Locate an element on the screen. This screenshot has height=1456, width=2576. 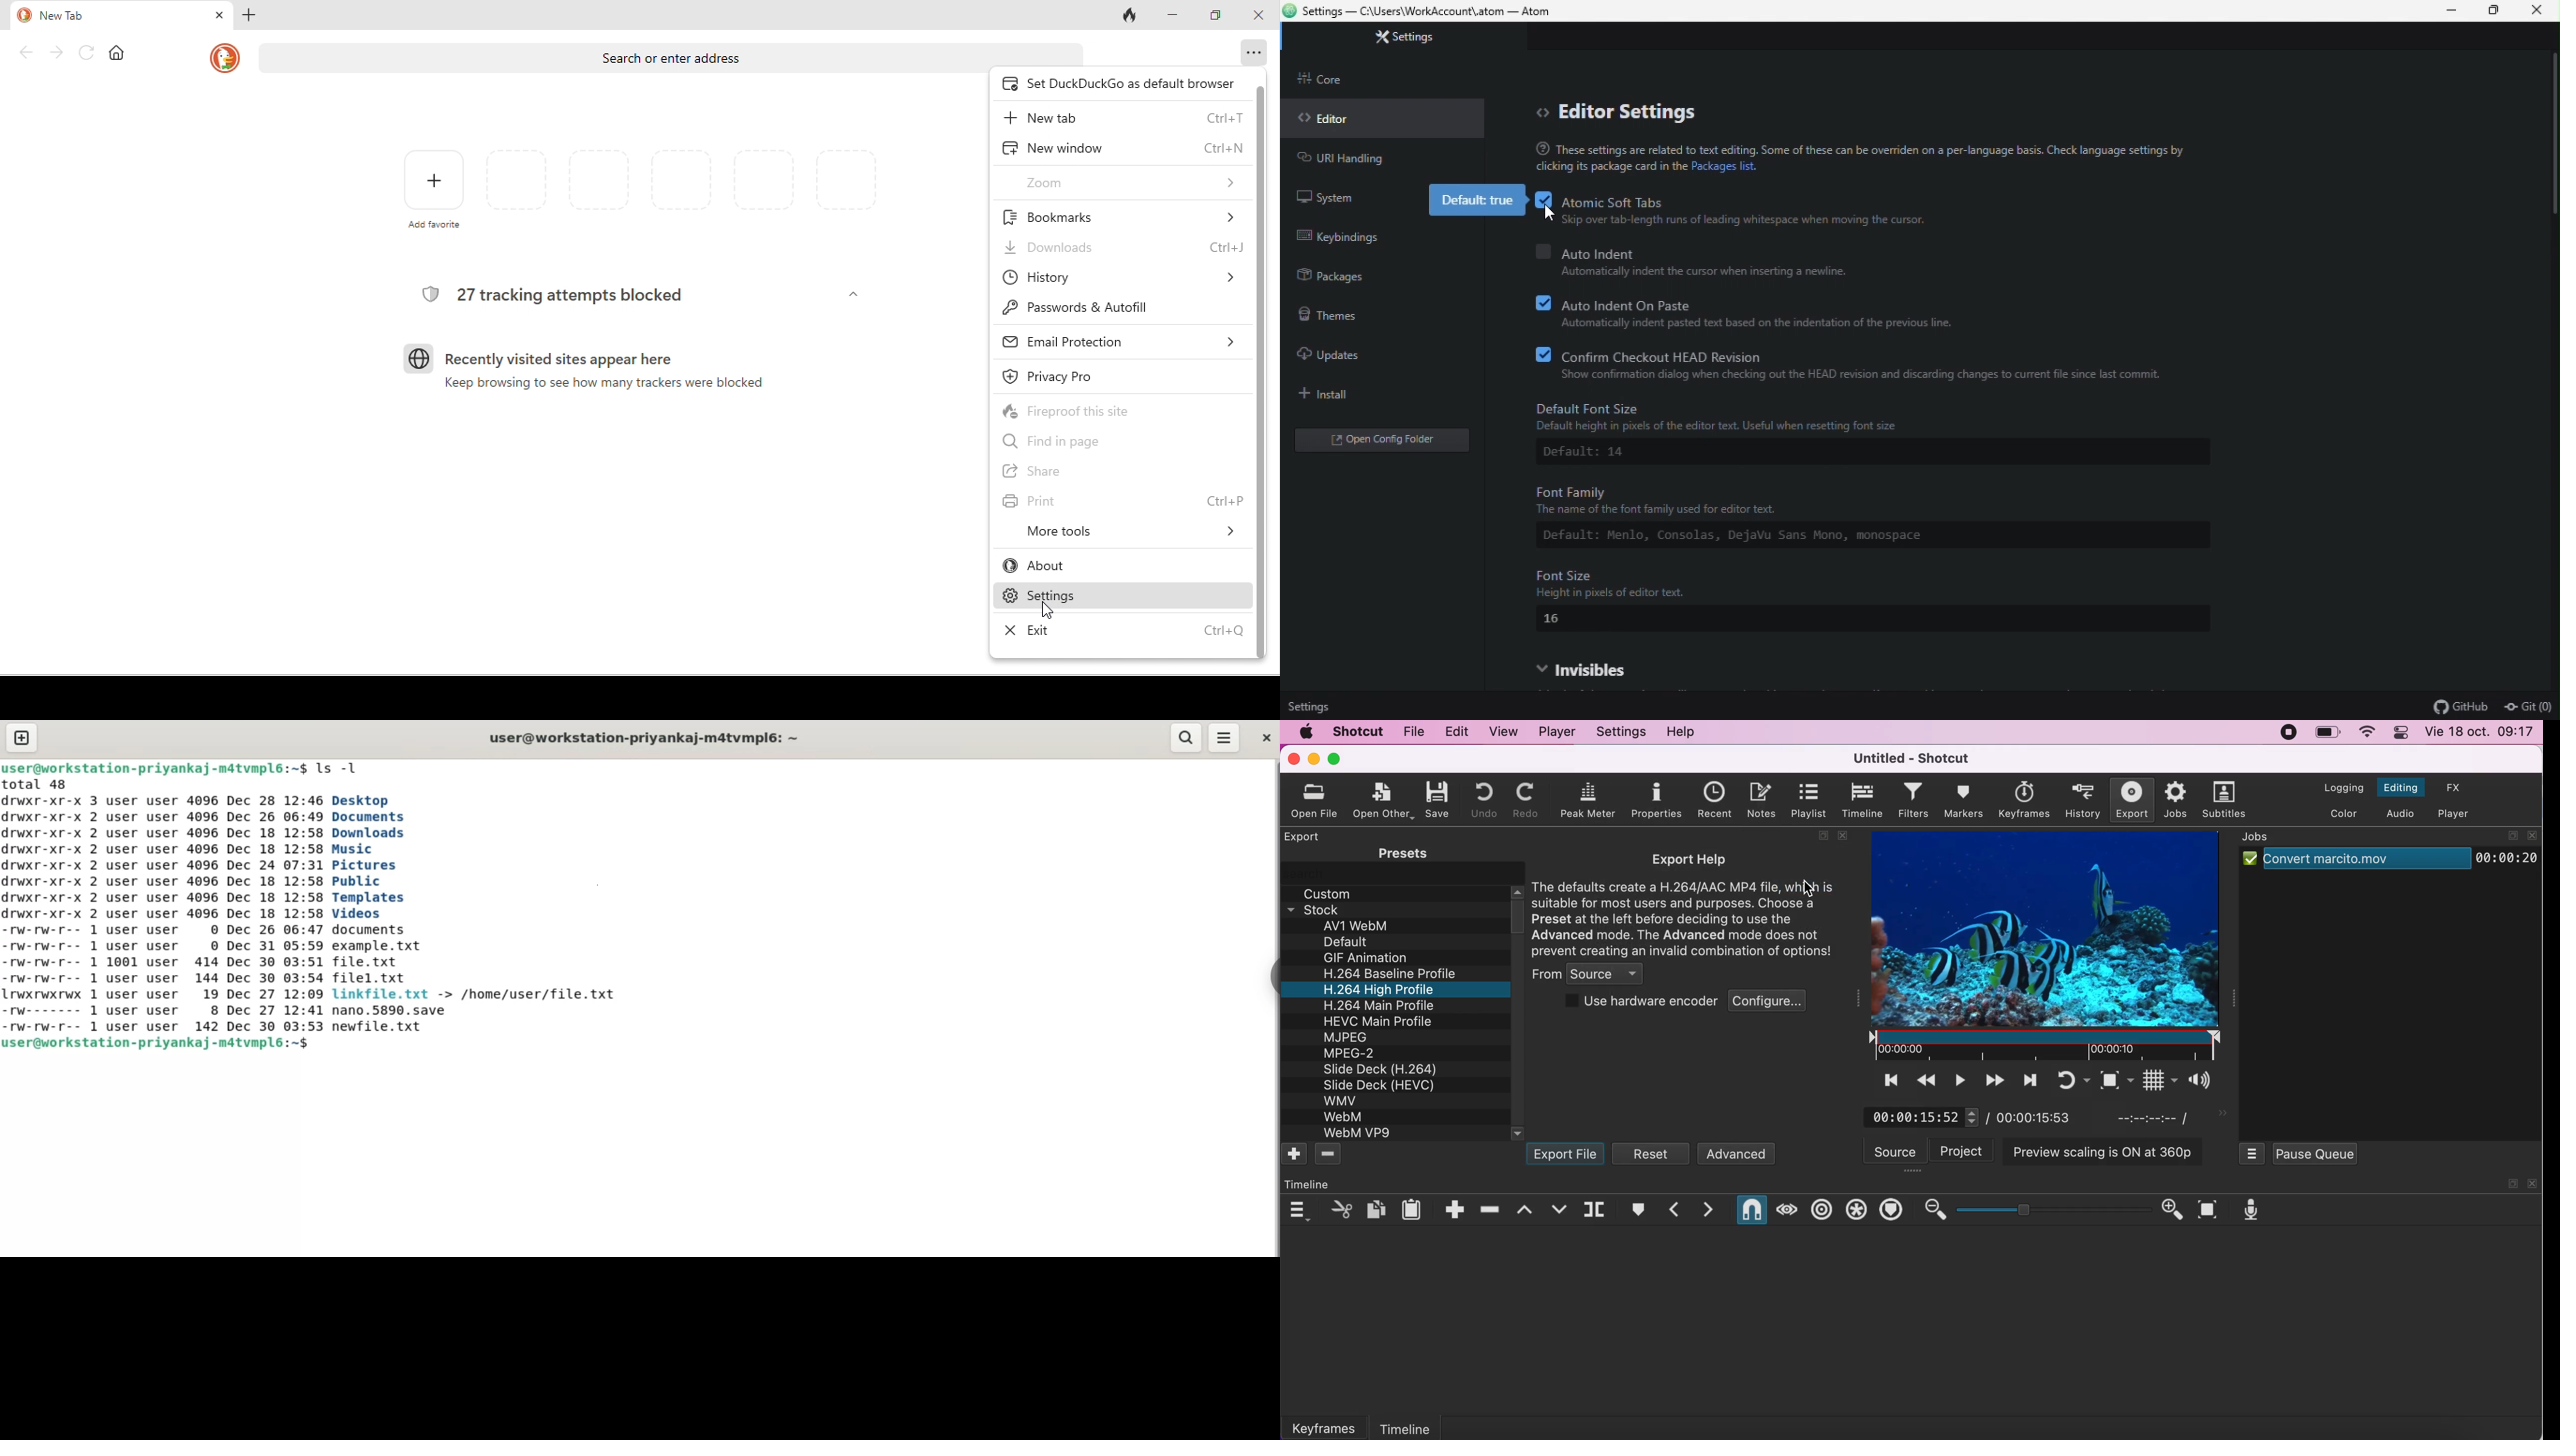
current position is located at coordinates (1919, 1116).